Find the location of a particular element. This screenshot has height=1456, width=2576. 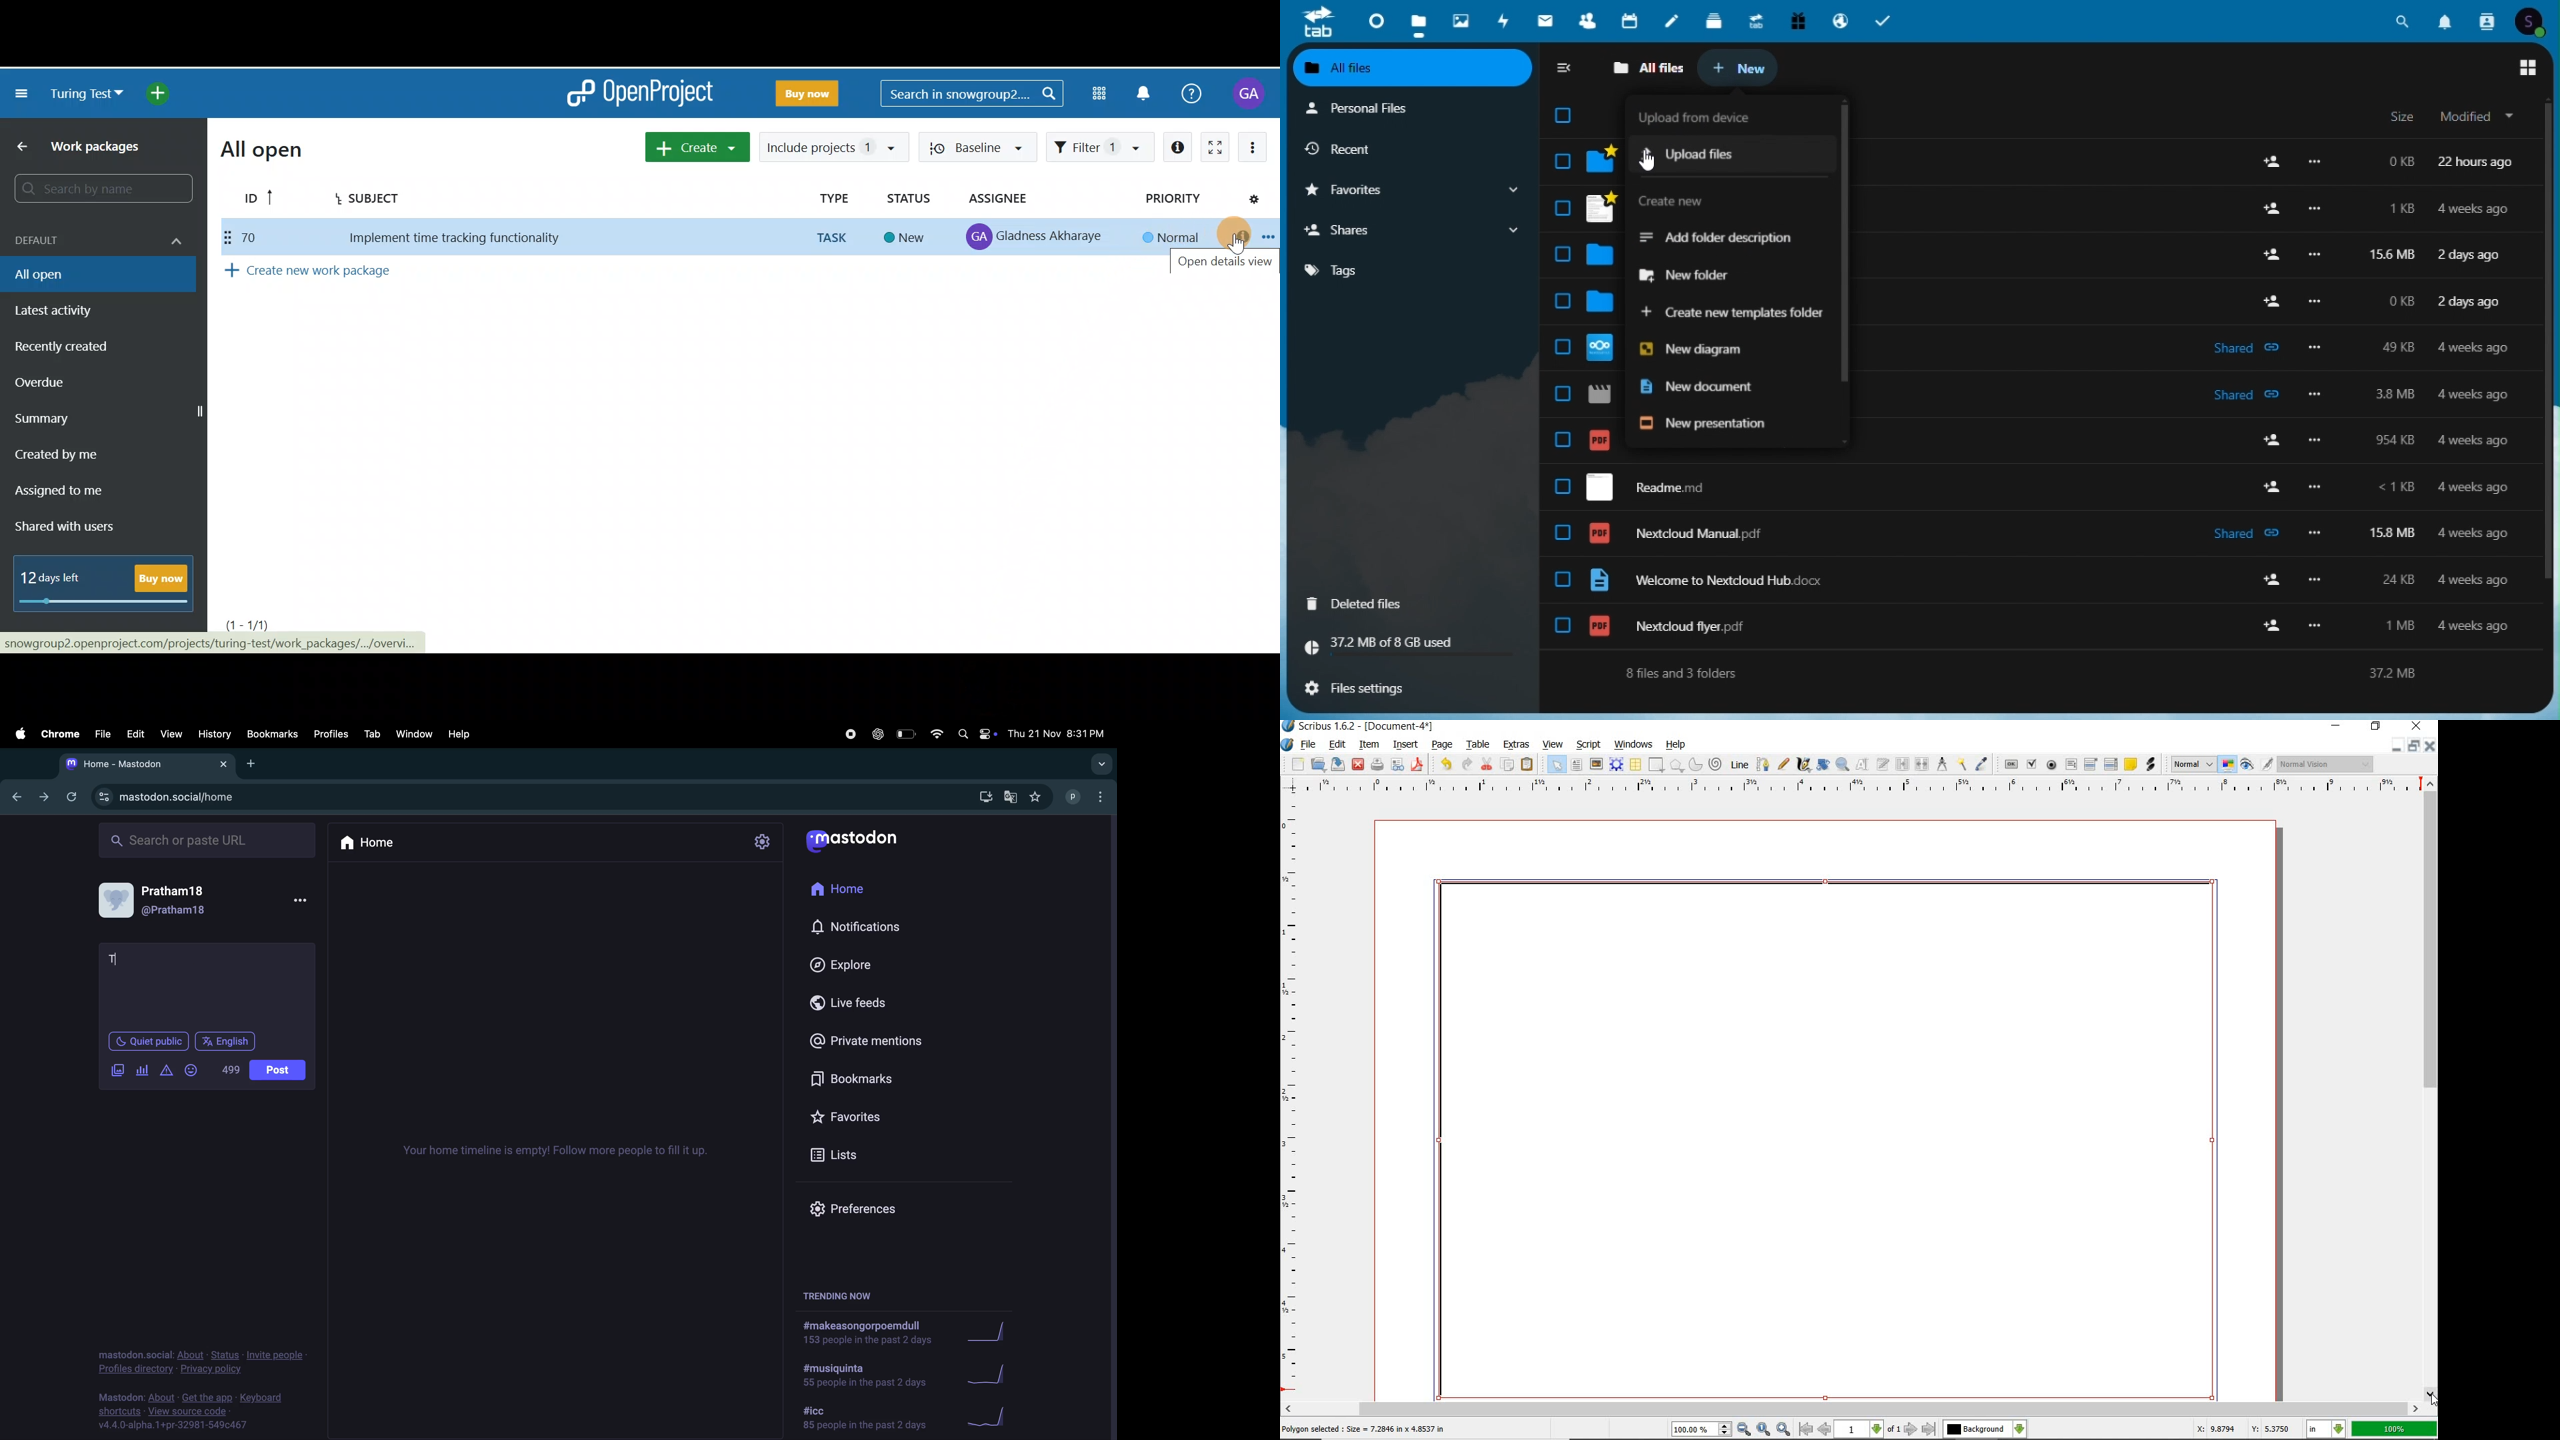

toggle color management is located at coordinates (2229, 766).